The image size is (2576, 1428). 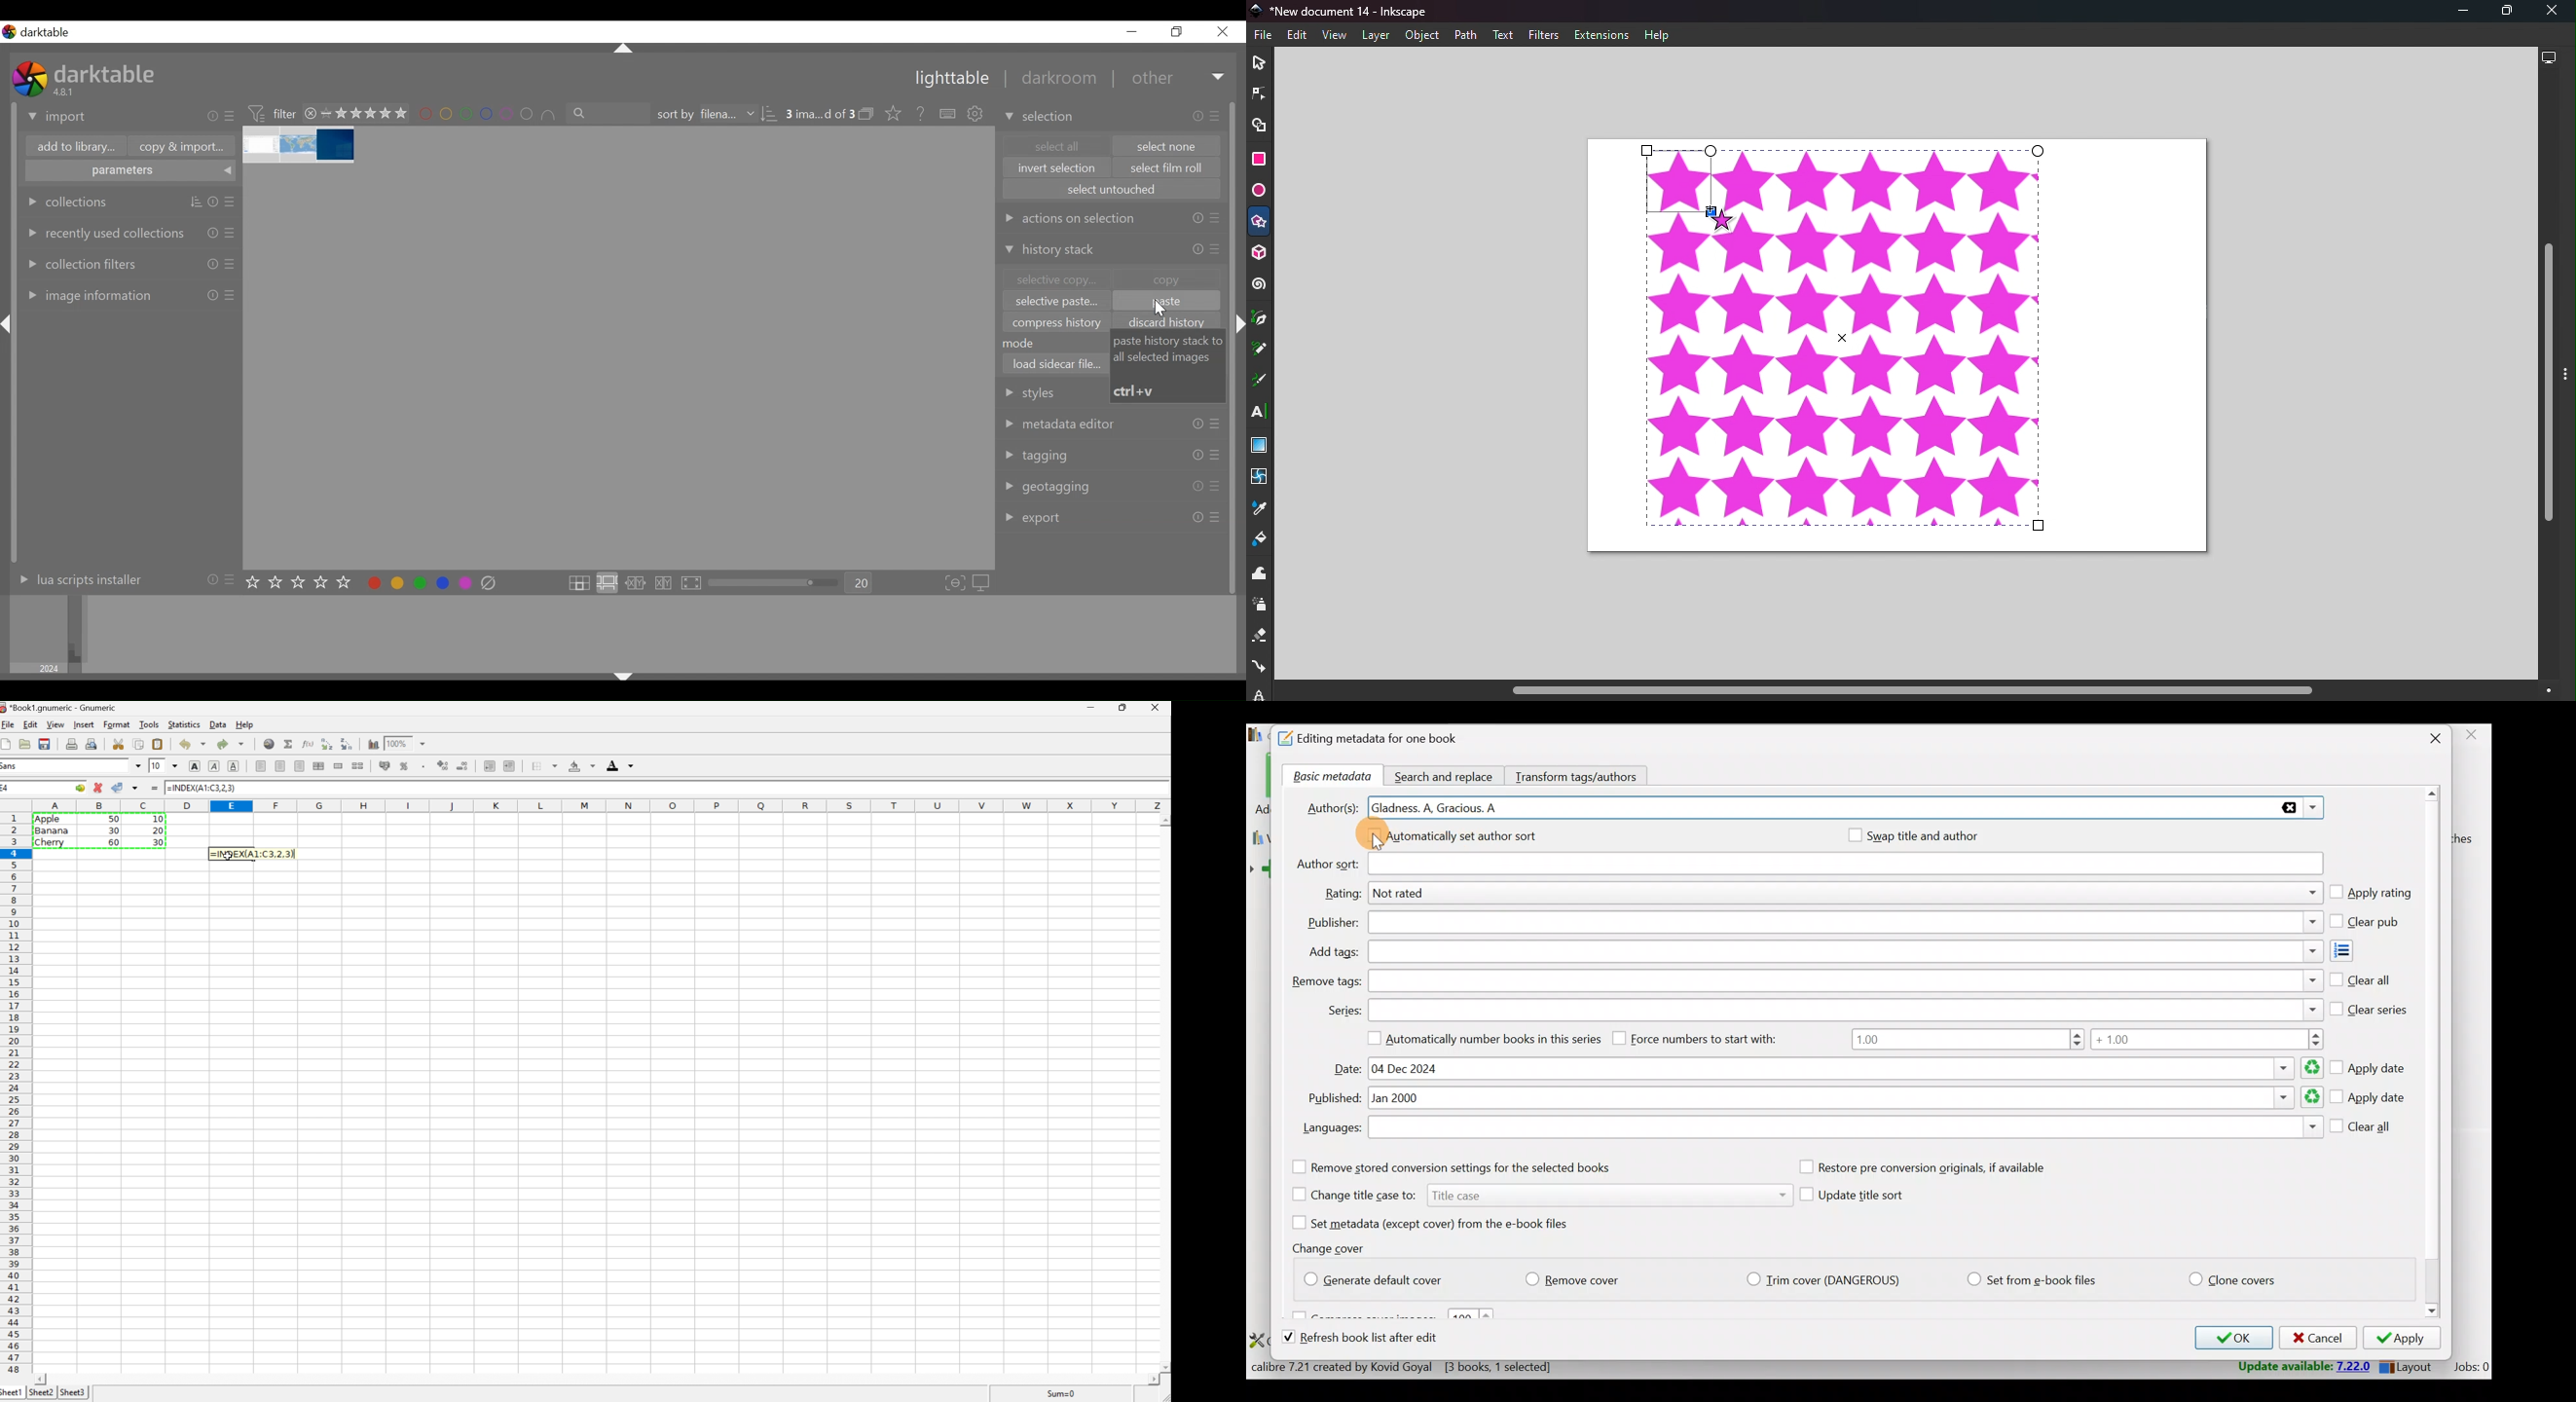 I want to click on restore, so click(x=1175, y=32).